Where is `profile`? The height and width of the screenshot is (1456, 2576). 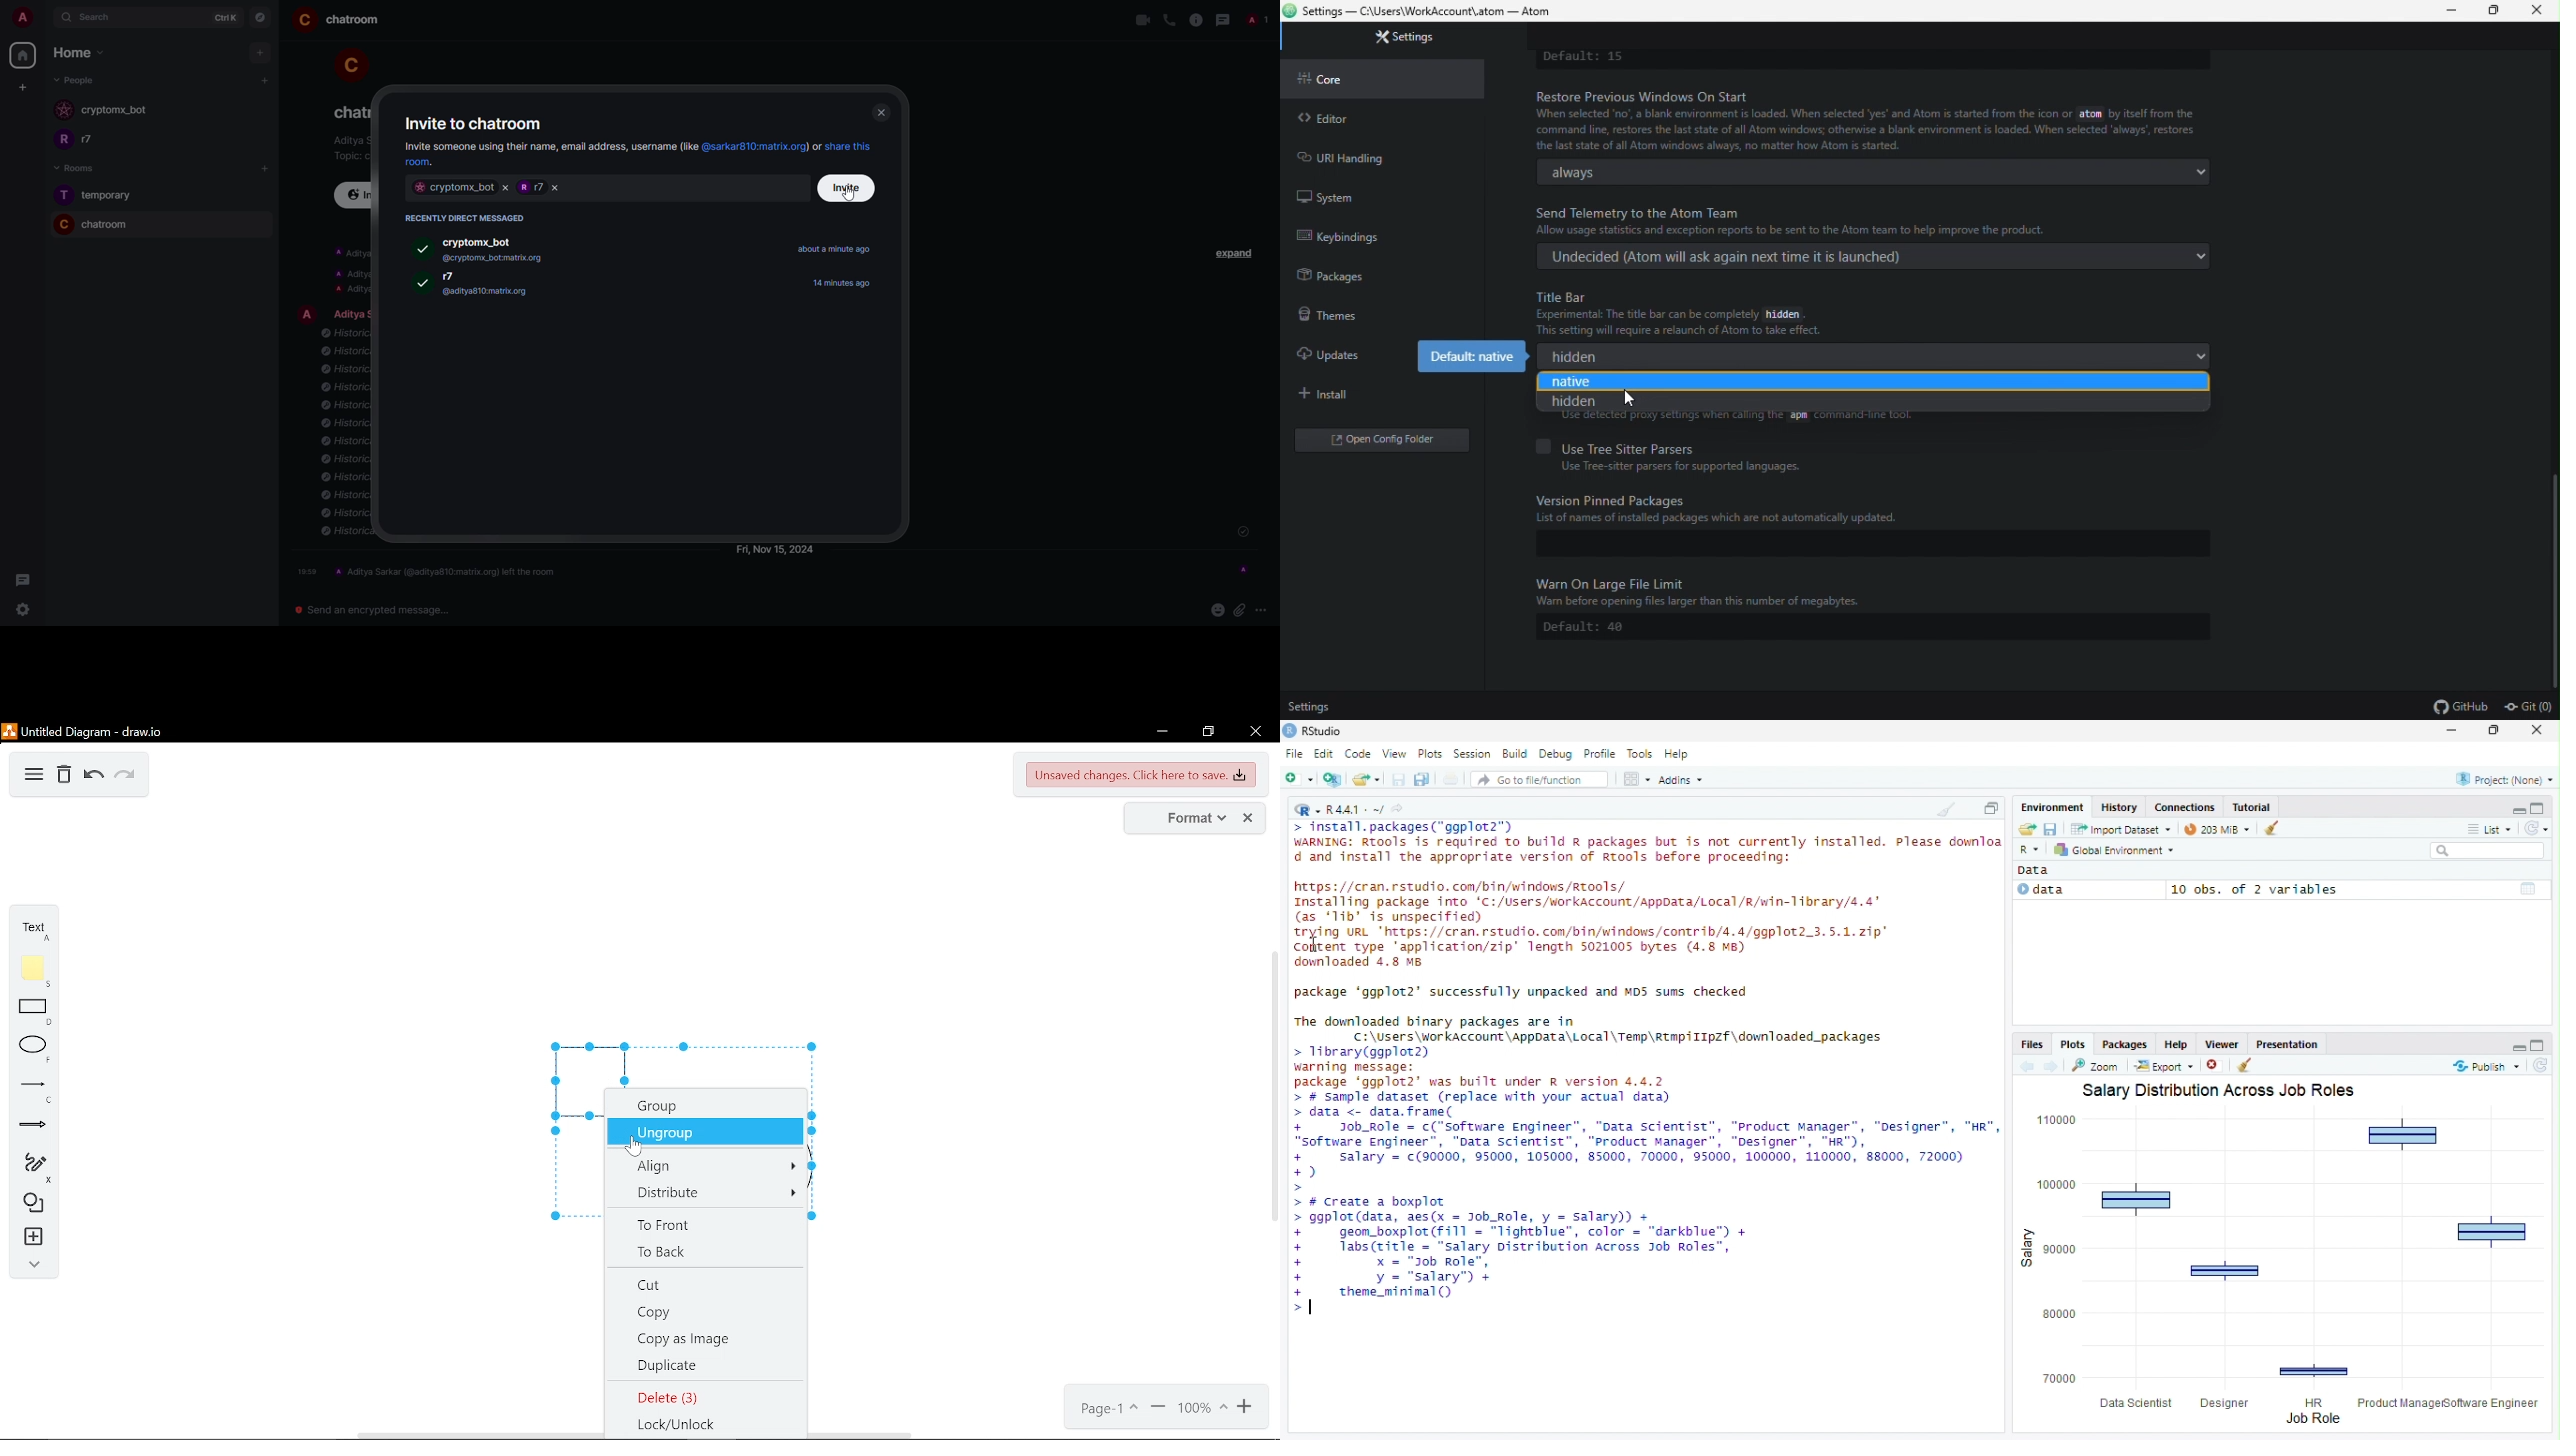
profile is located at coordinates (61, 224).